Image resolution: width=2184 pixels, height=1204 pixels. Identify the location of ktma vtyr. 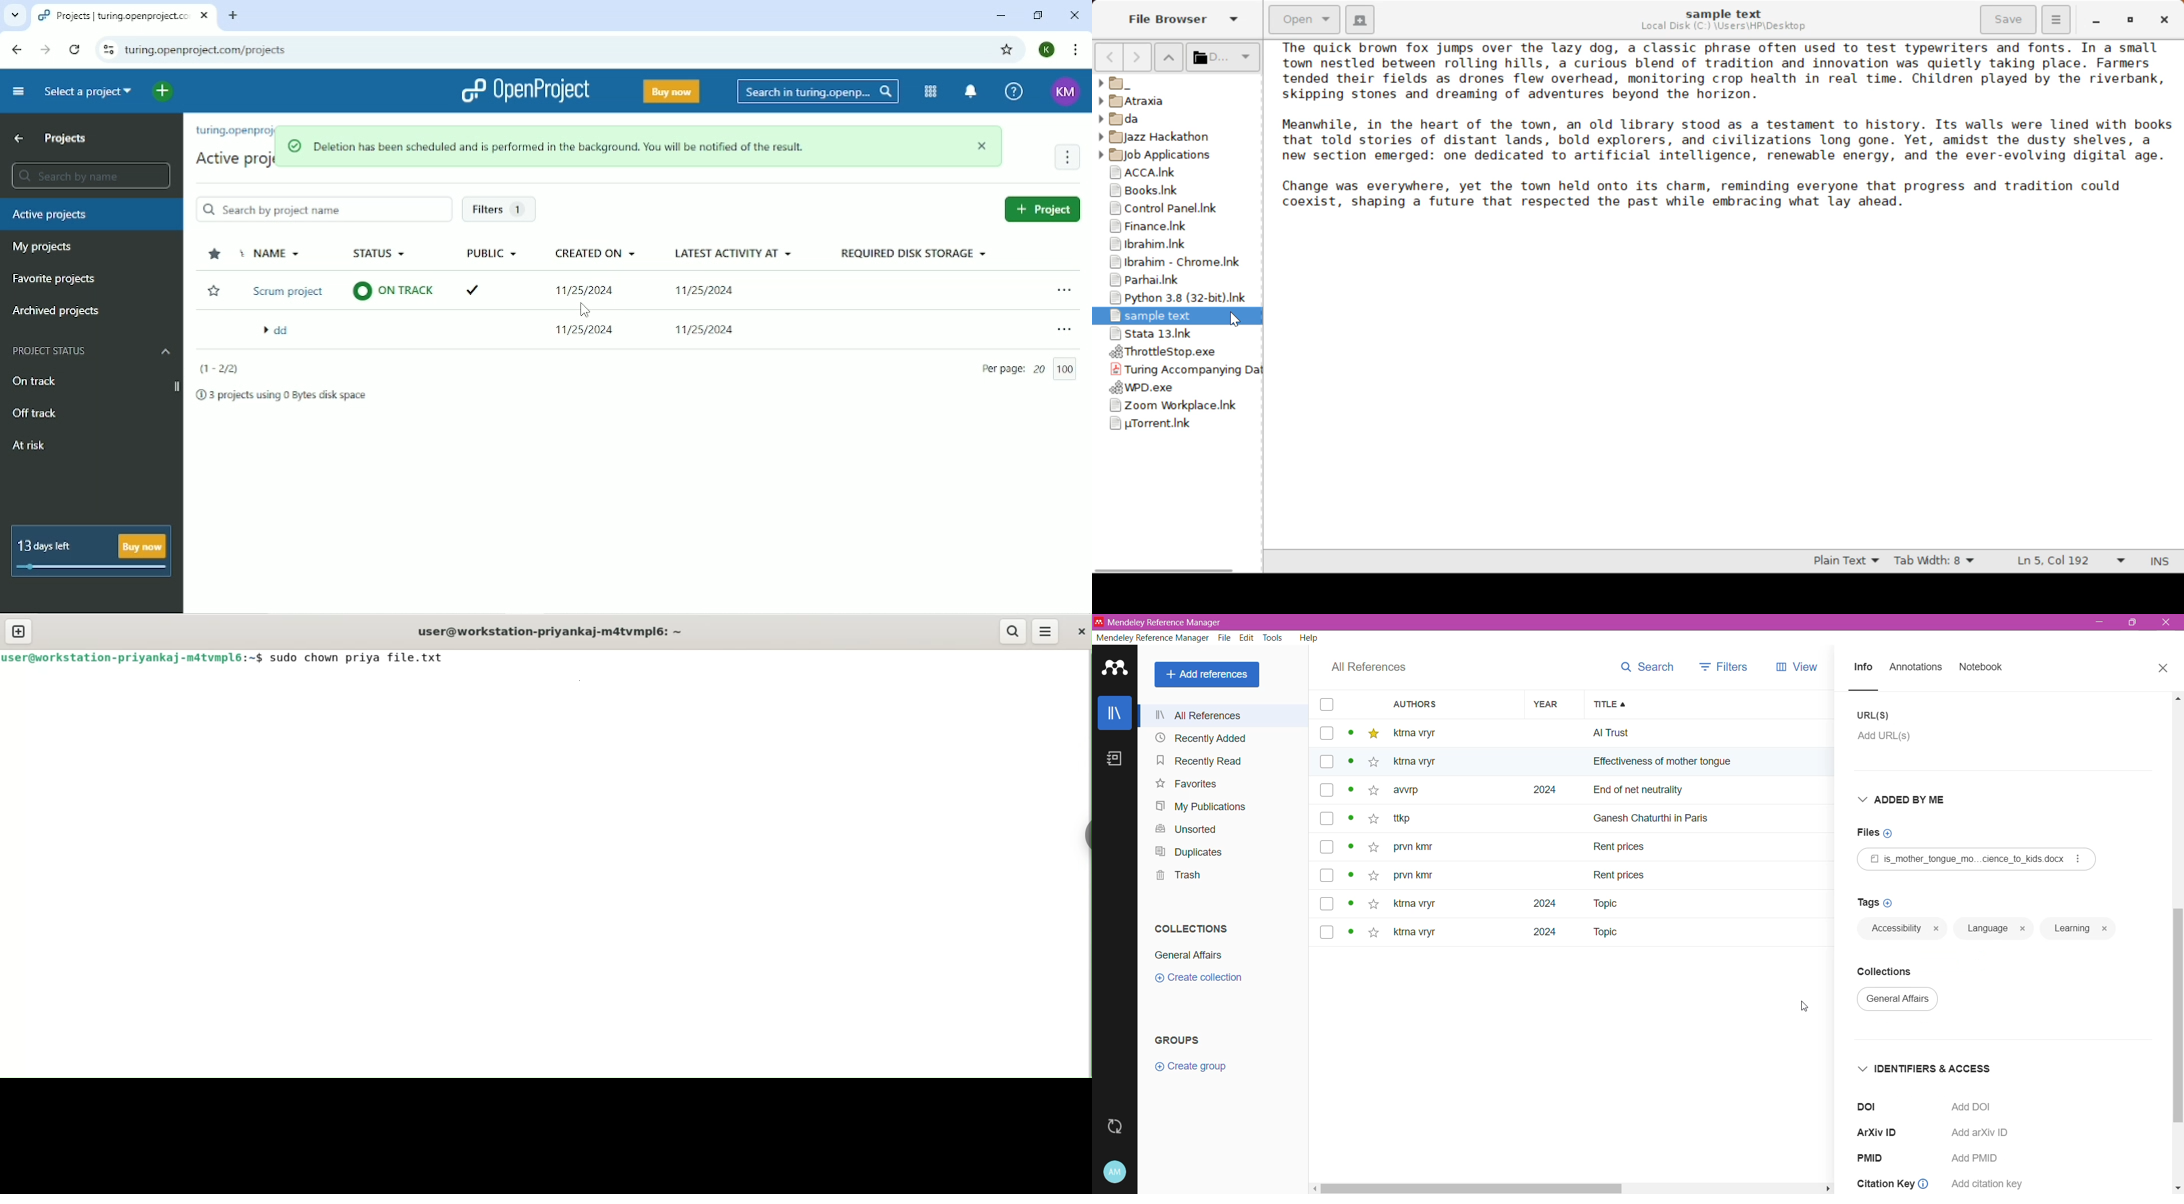
(1422, 732).